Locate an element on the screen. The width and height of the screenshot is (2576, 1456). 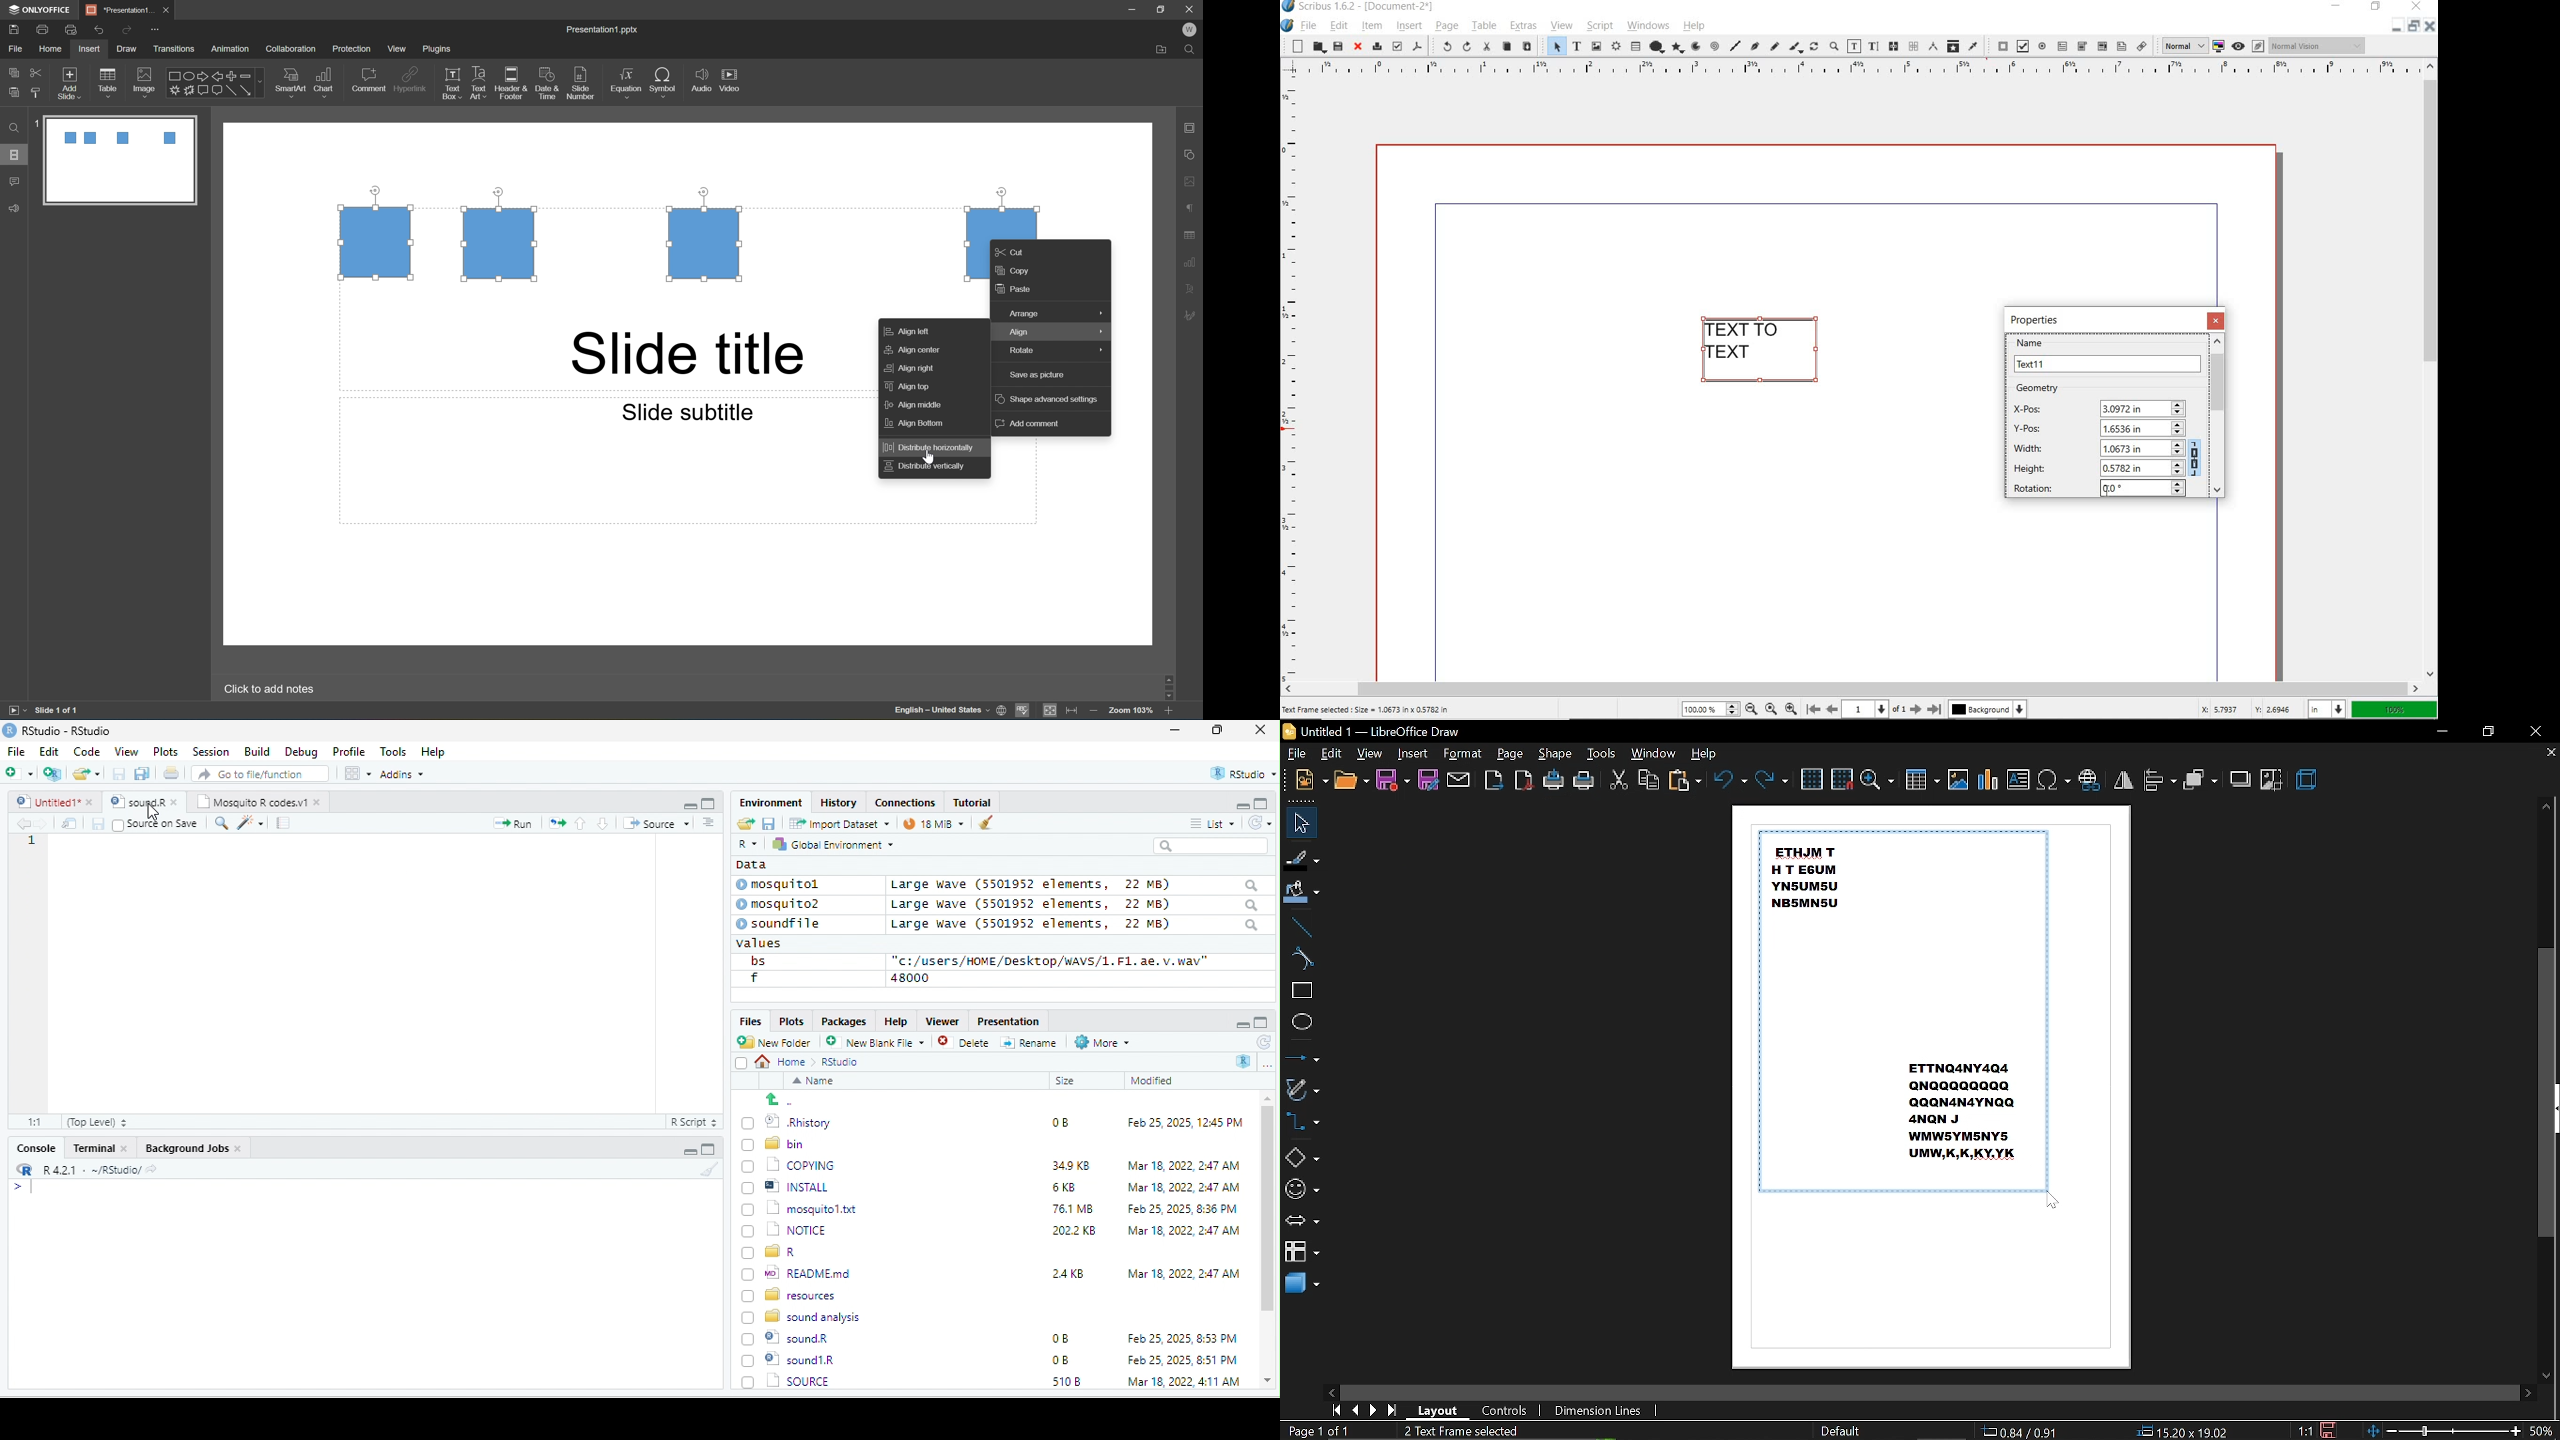
preflight verifier is located at coordinates (1397, 48).